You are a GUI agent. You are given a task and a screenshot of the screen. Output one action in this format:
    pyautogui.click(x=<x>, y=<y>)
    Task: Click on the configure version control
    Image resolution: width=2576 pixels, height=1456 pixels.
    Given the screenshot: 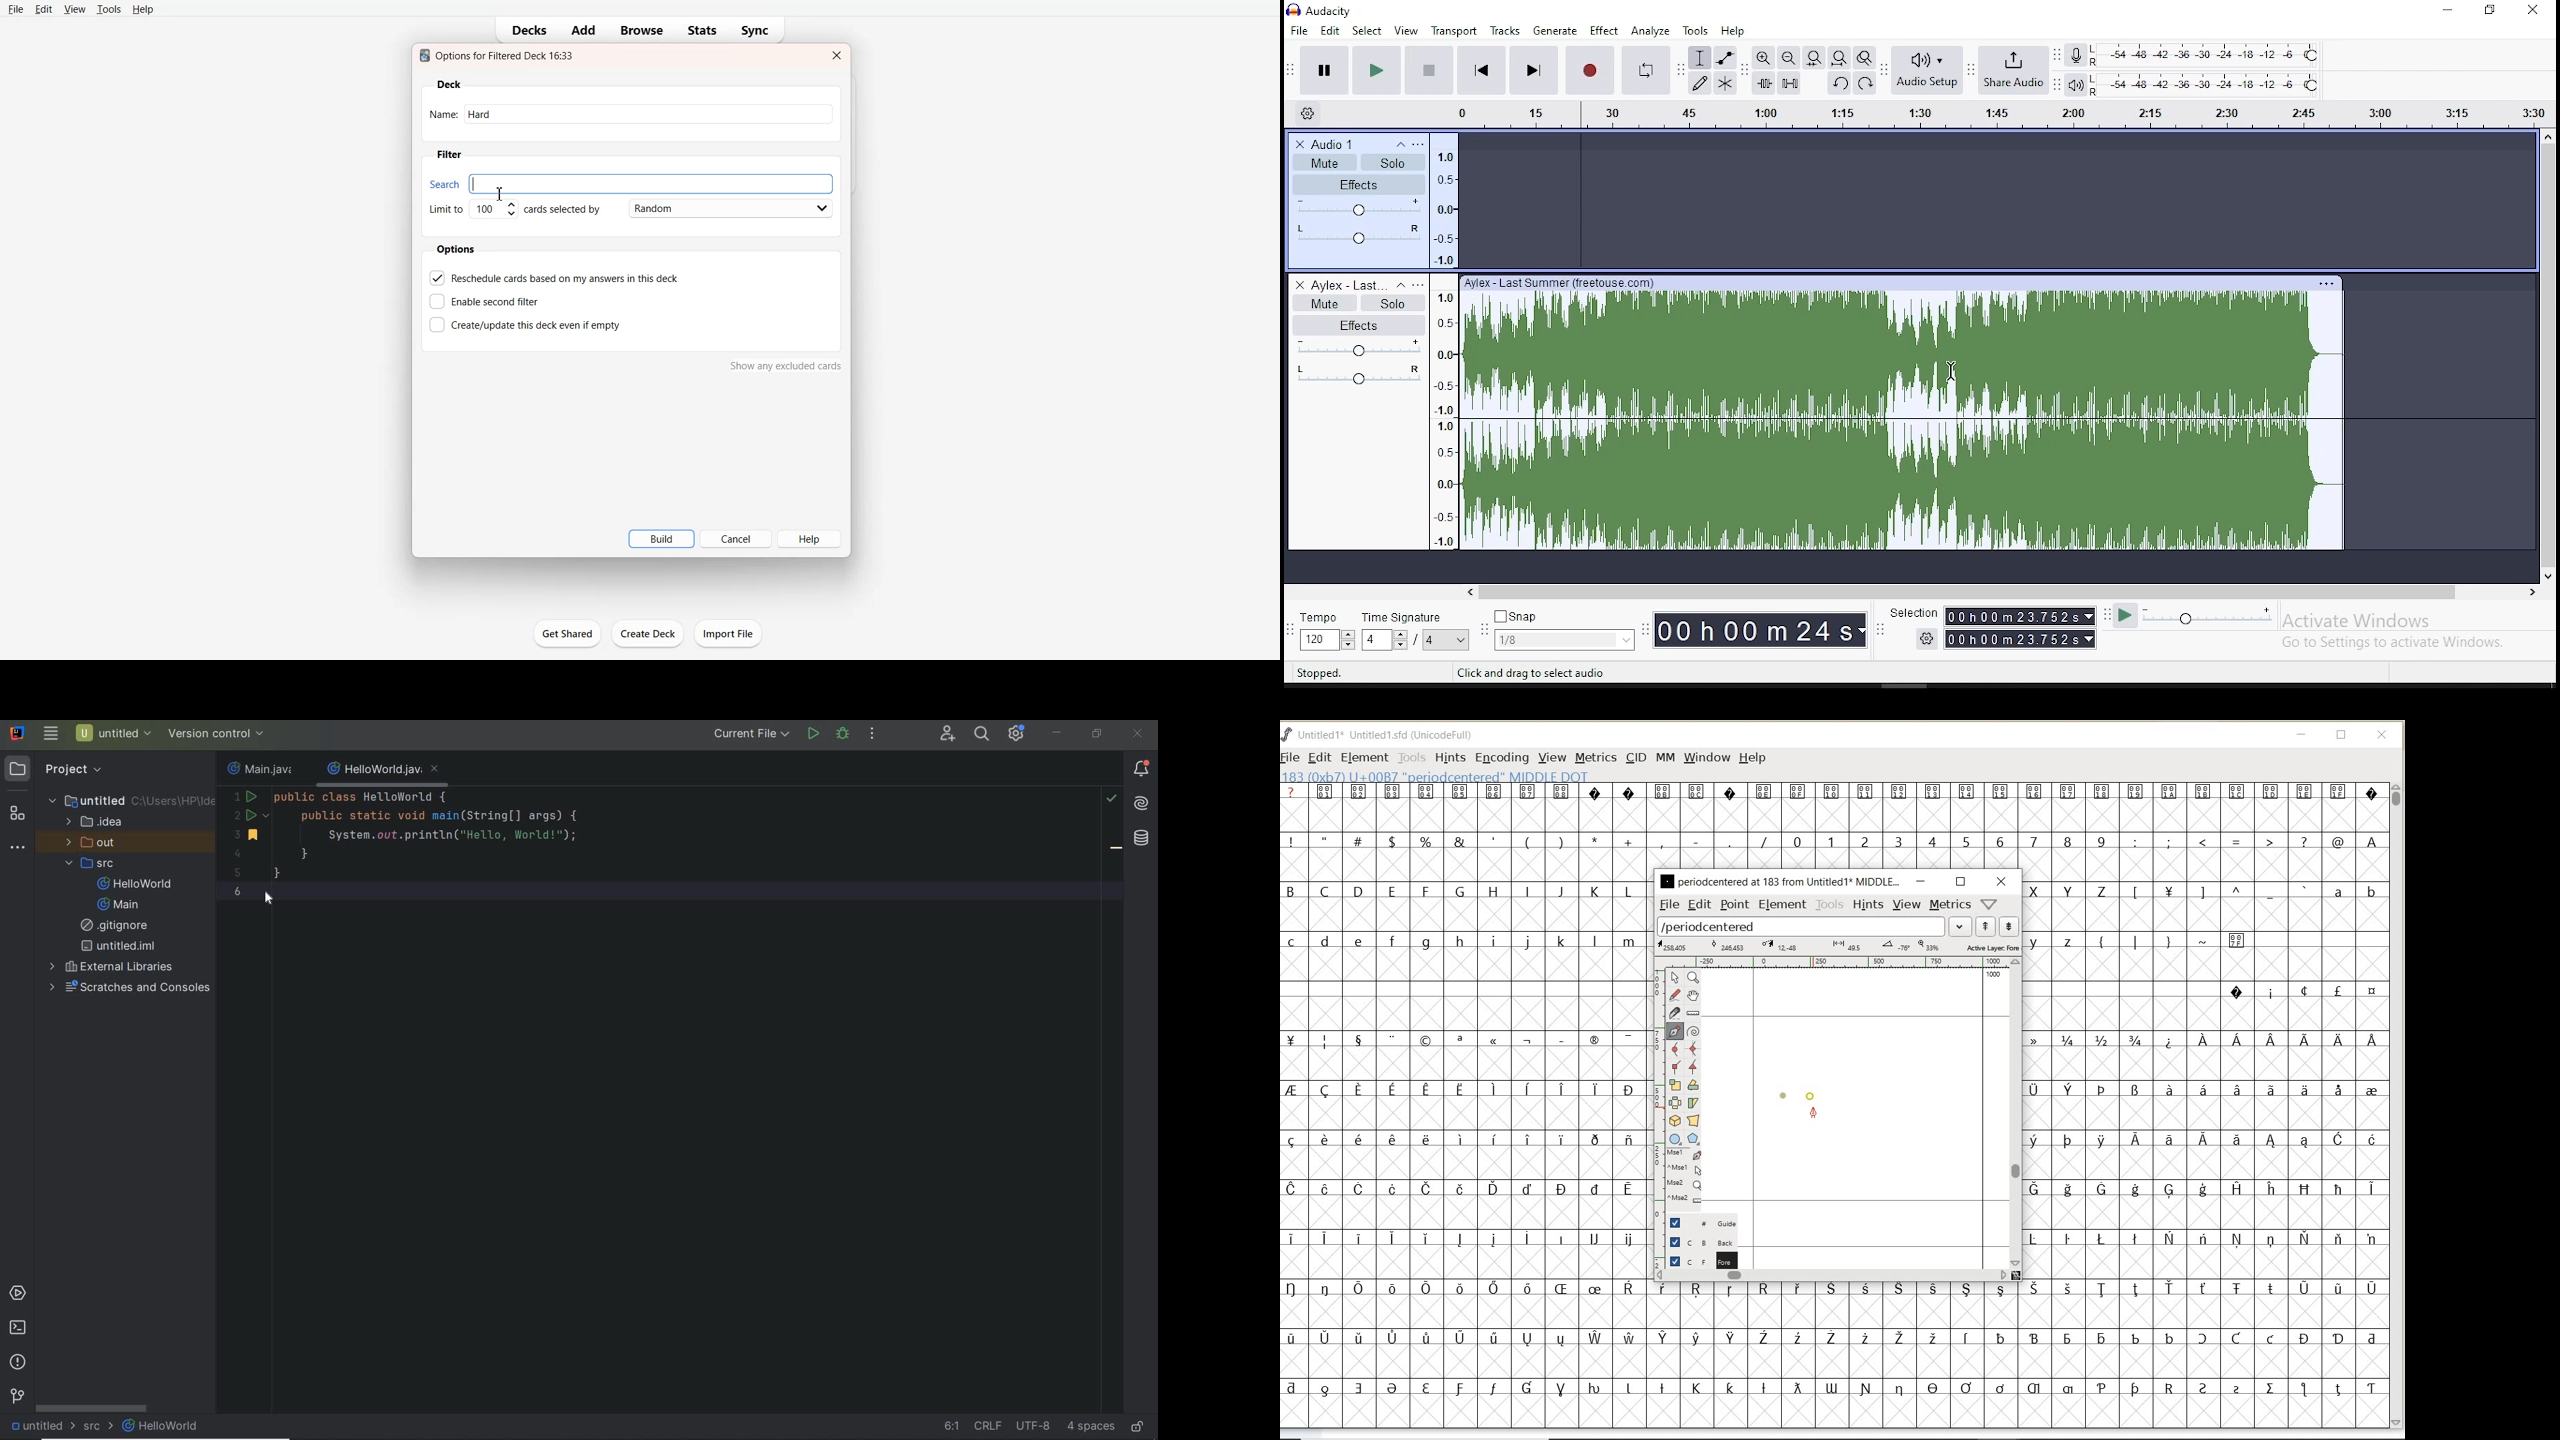 What is the action you would take?
    pyautogui.click(x=214, y=734)
    